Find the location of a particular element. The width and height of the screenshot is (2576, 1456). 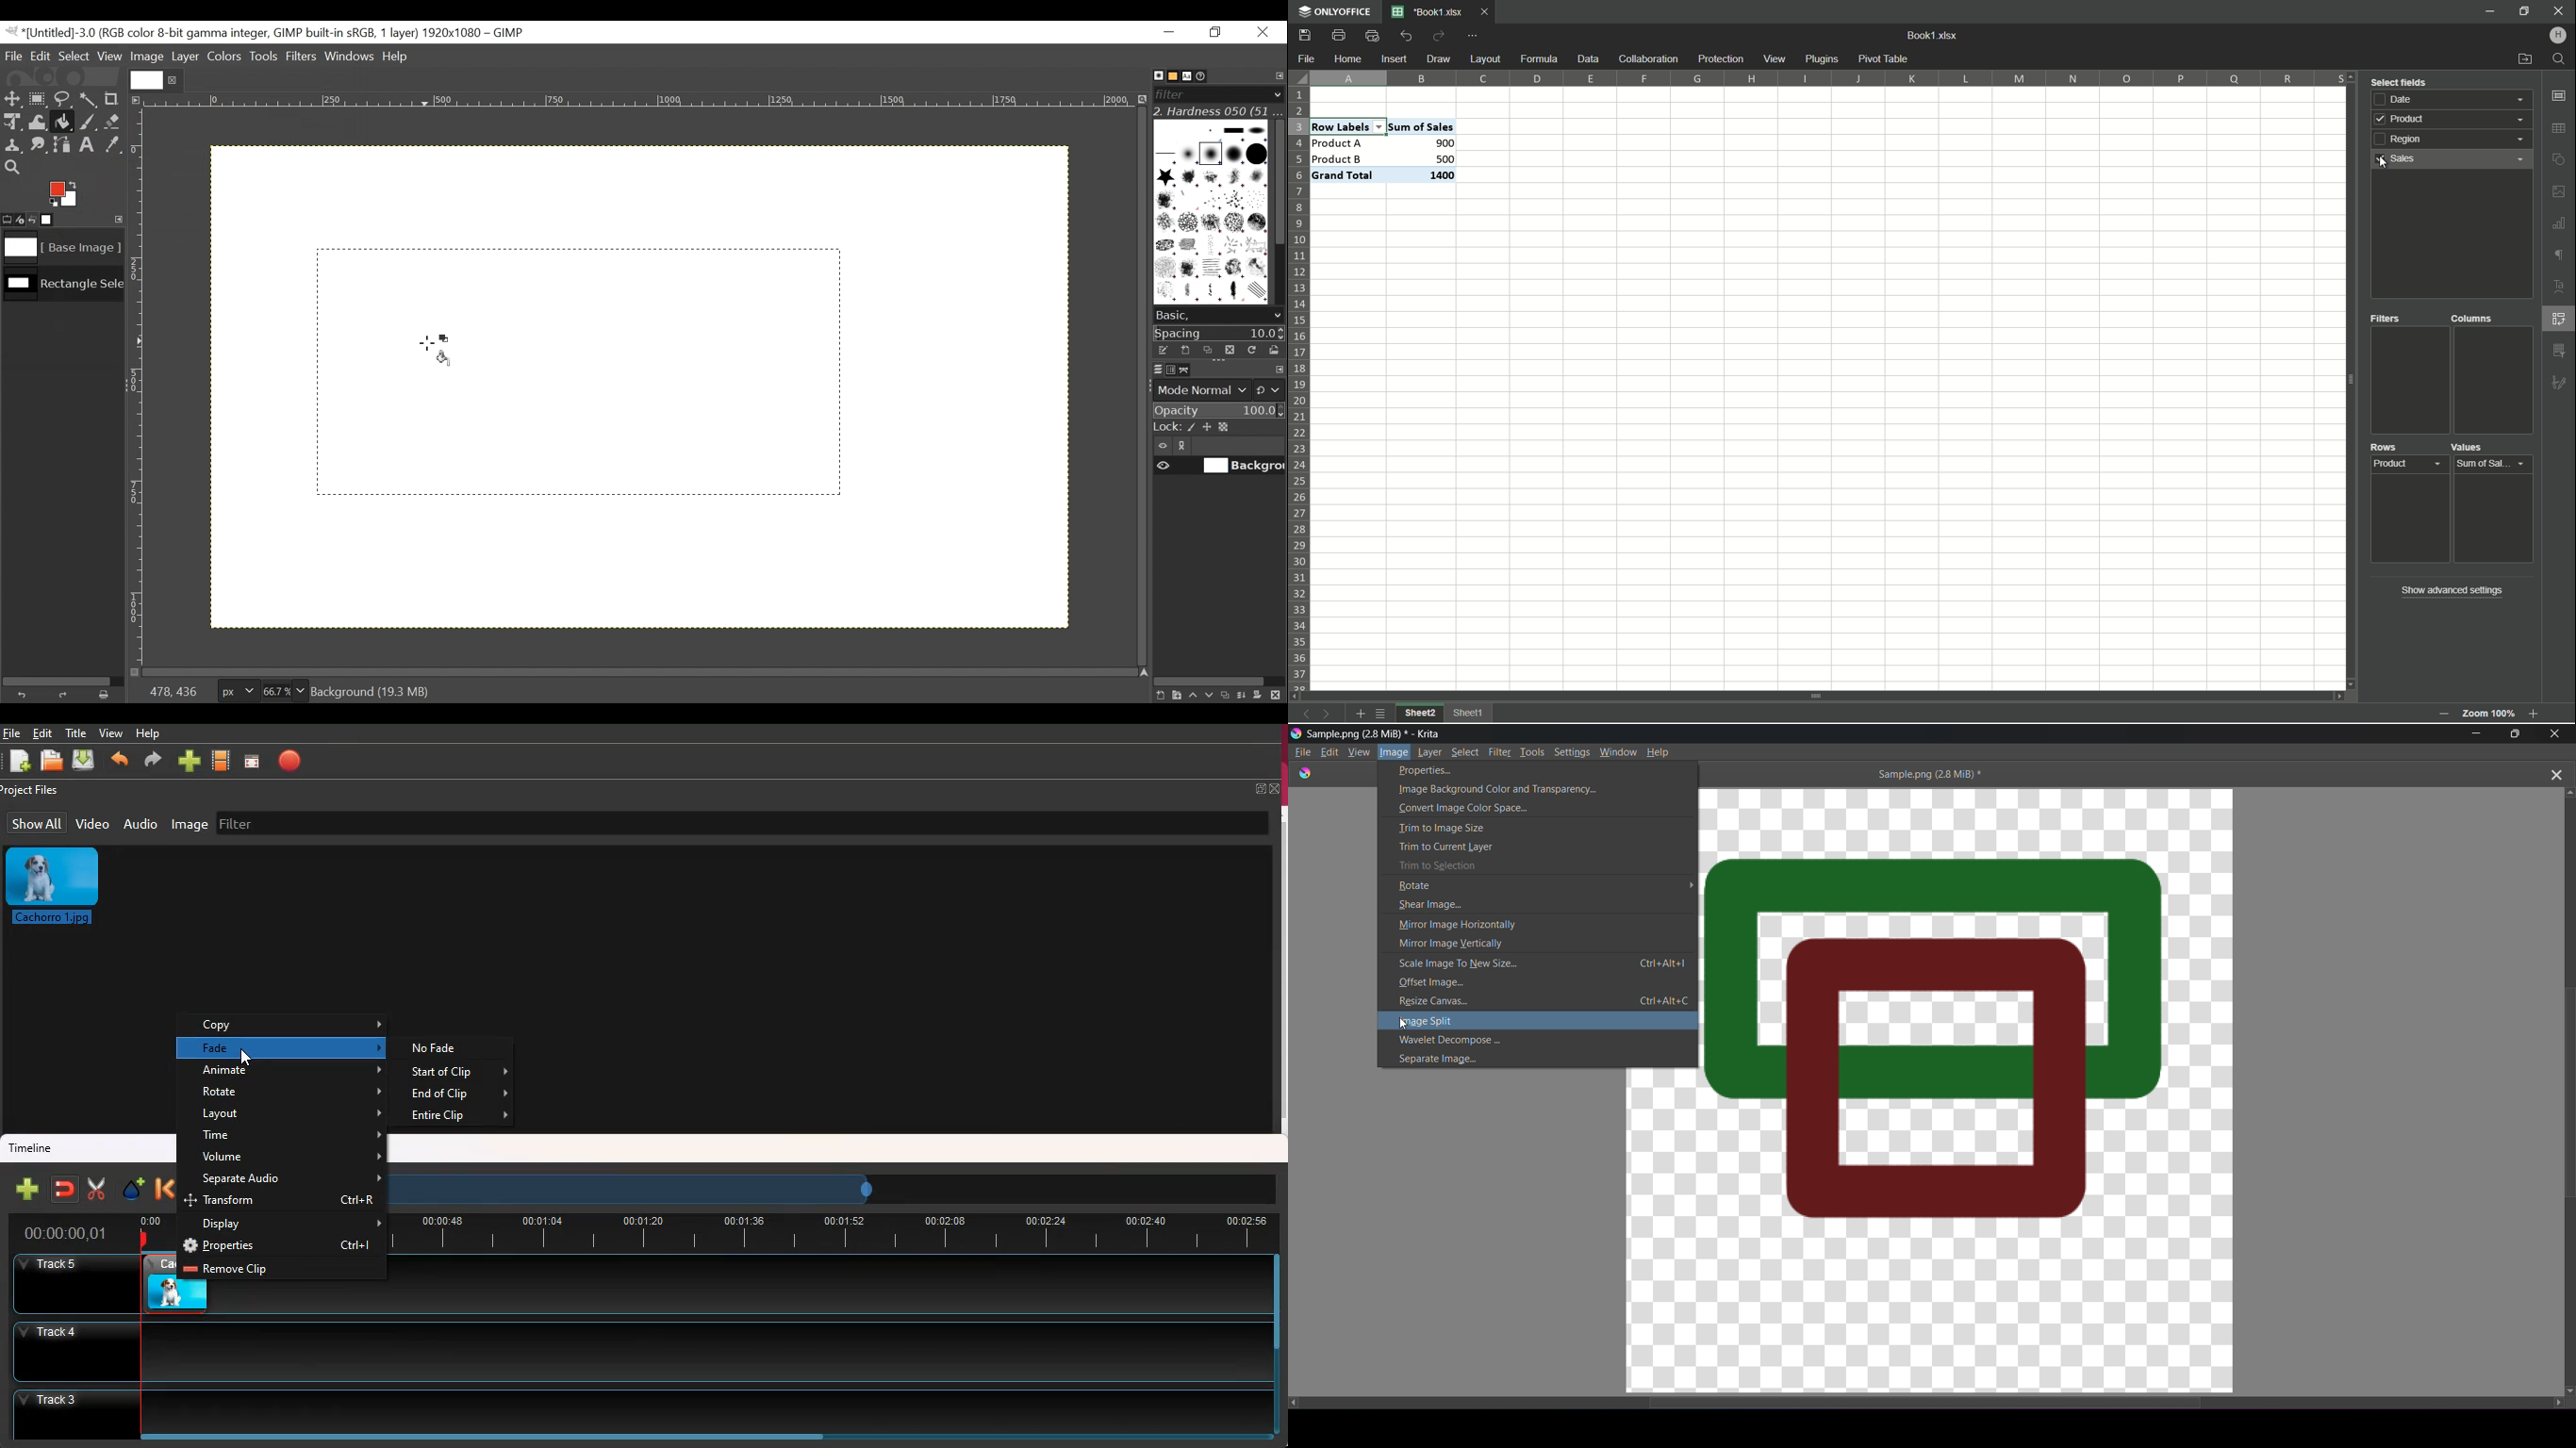

Home is located at coordinates (1349, 58).